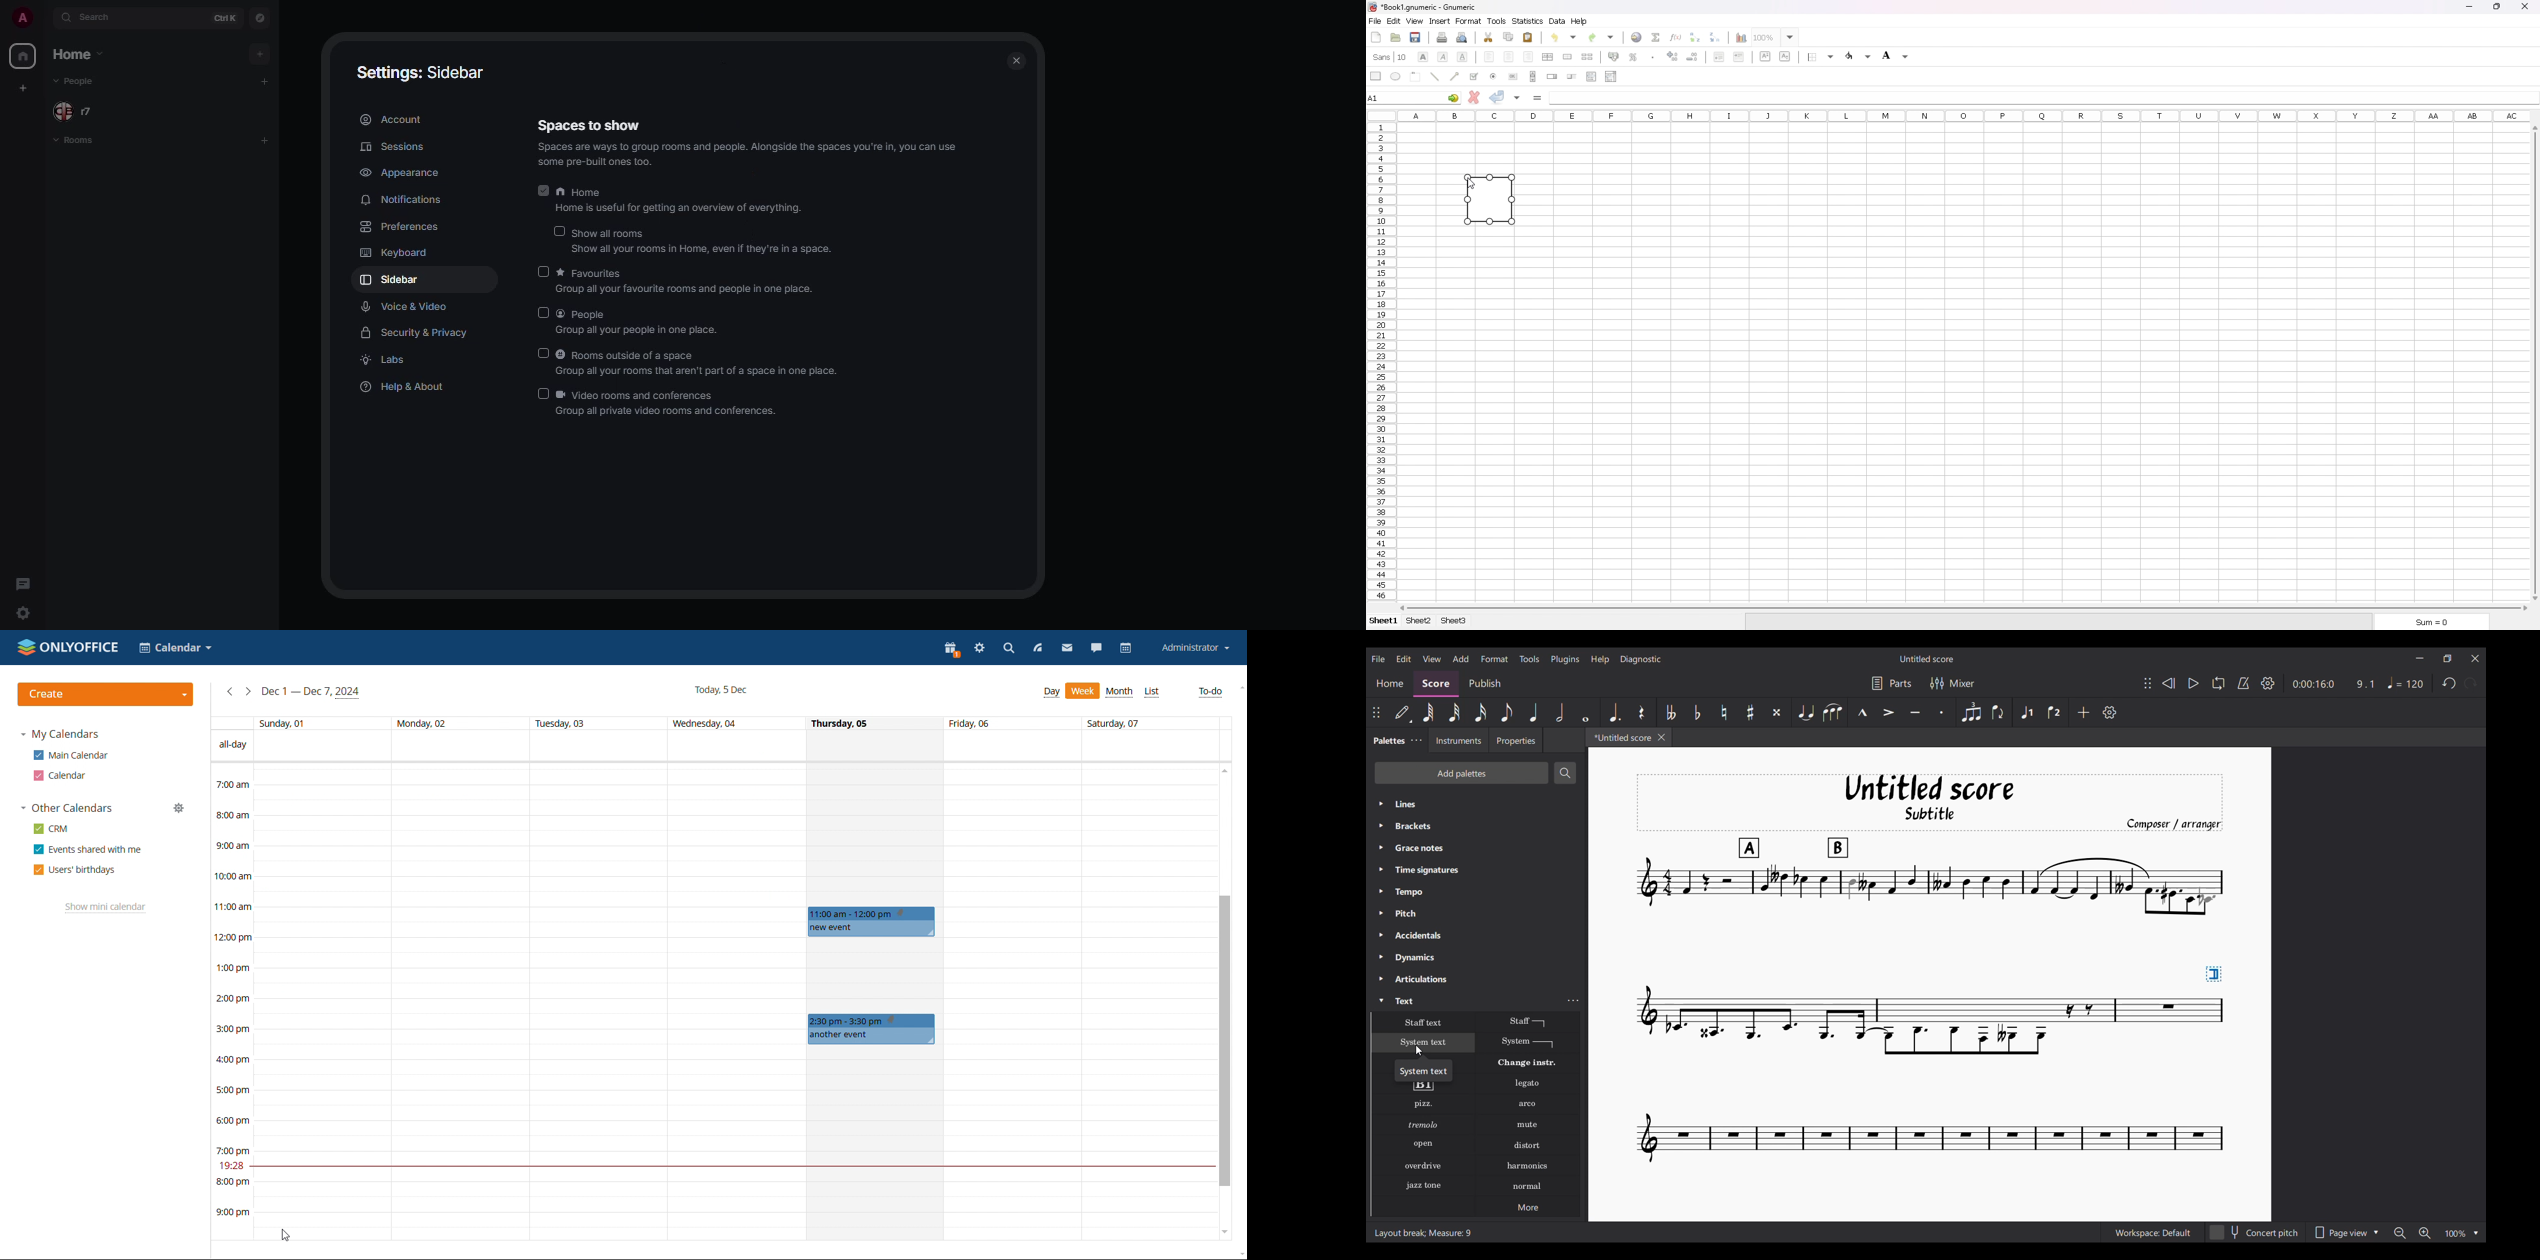 This screenshot has height=1260, width=2548. I want to click on 64th note, so click(1428, 712).